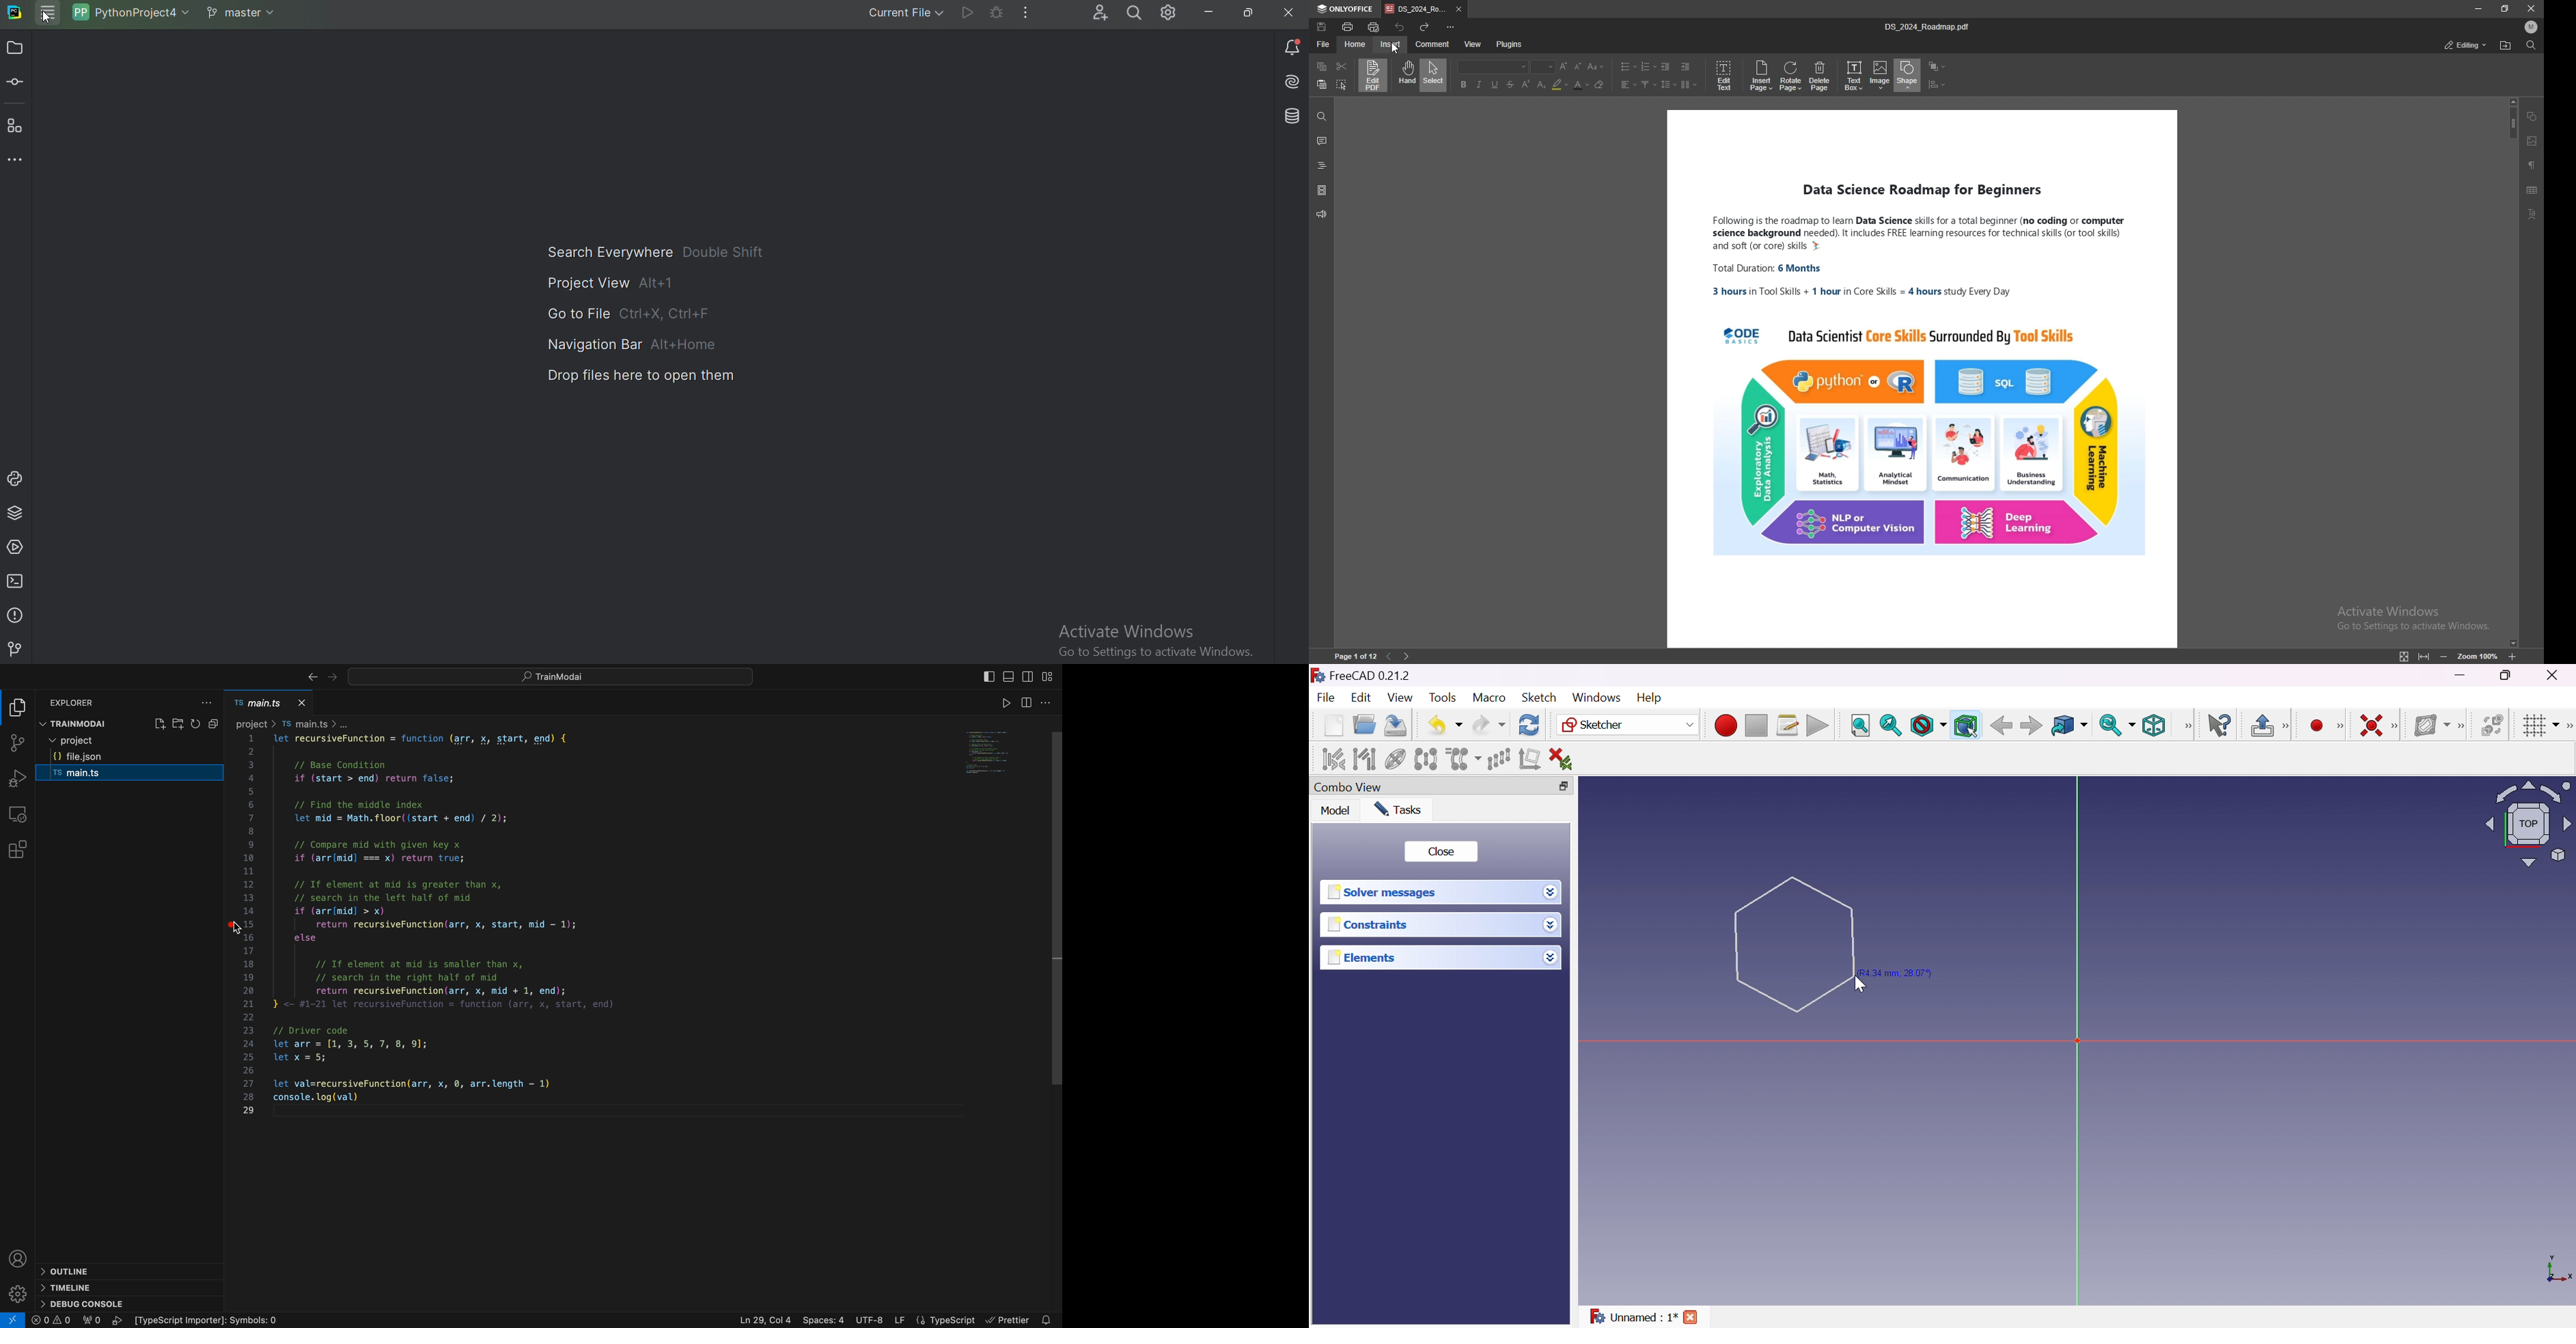 This screenshot has width=2576, height=1344. What do you see at coordinates (1364, 759) in the screenshot?
I see `Select associated geometry` at bounding box center [1364, 759].